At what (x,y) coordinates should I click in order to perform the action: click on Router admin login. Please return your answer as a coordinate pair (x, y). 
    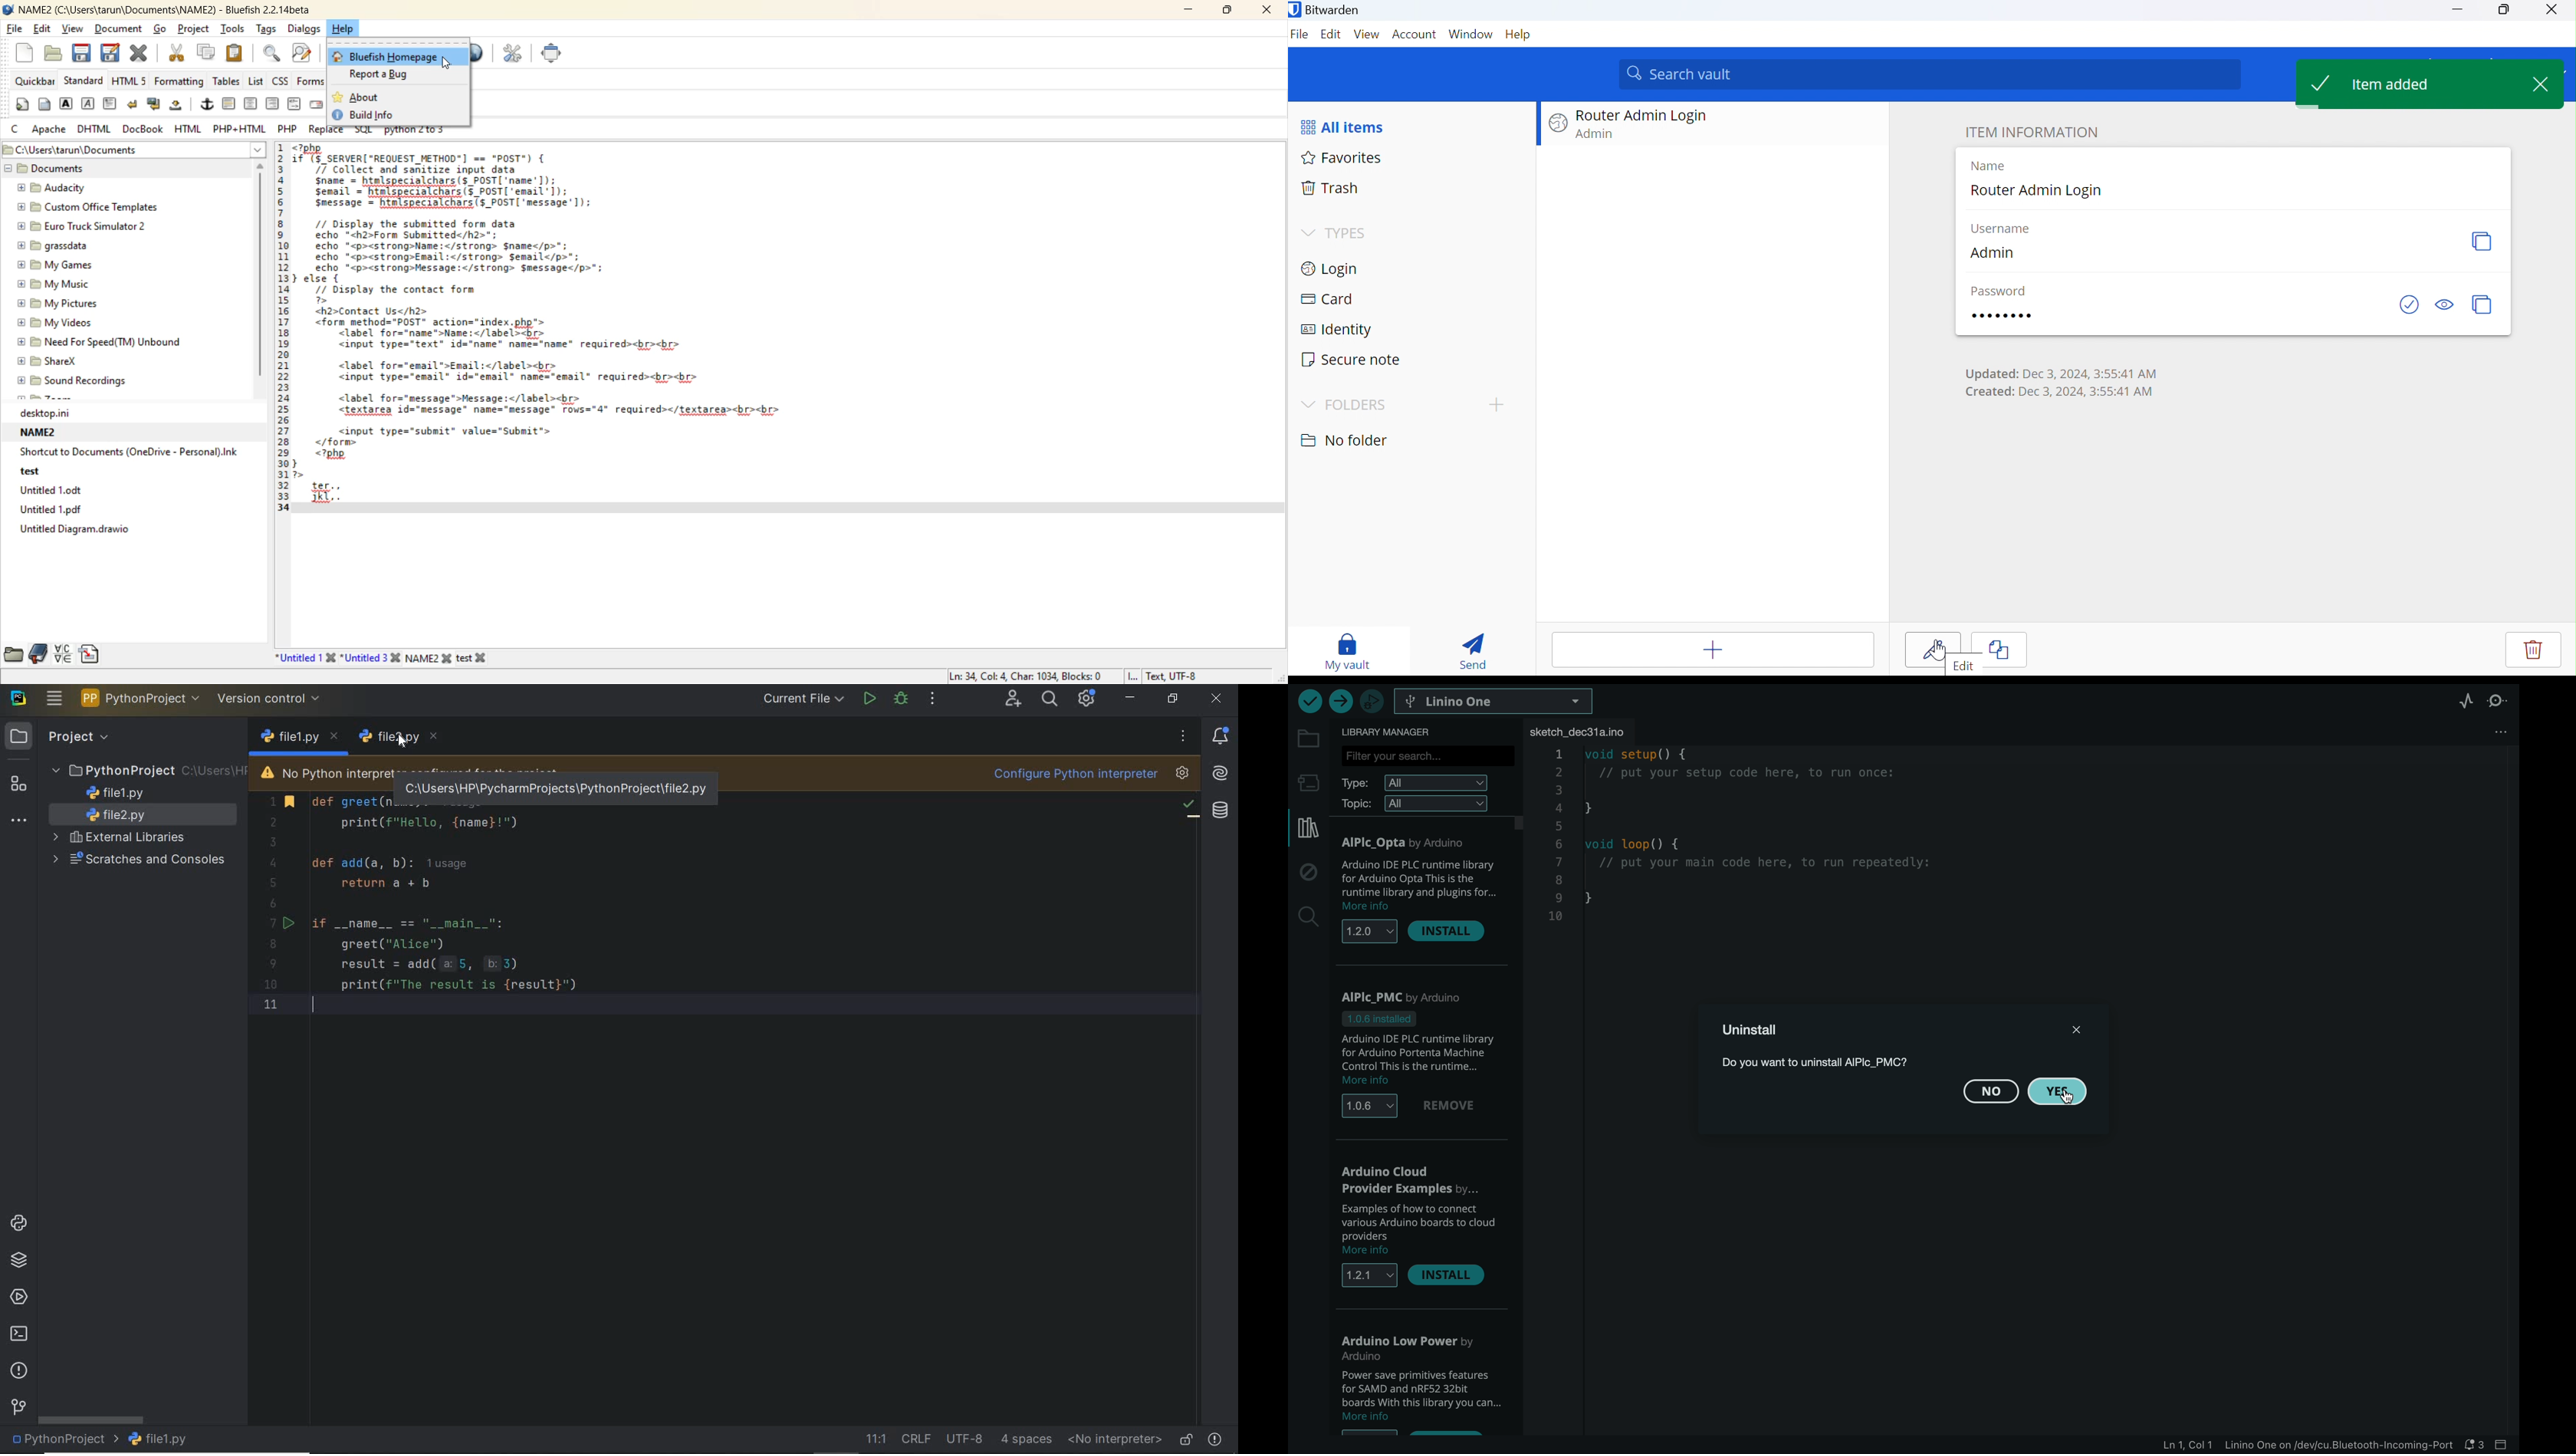
    Looking at the image, I should click on (1644, 115).